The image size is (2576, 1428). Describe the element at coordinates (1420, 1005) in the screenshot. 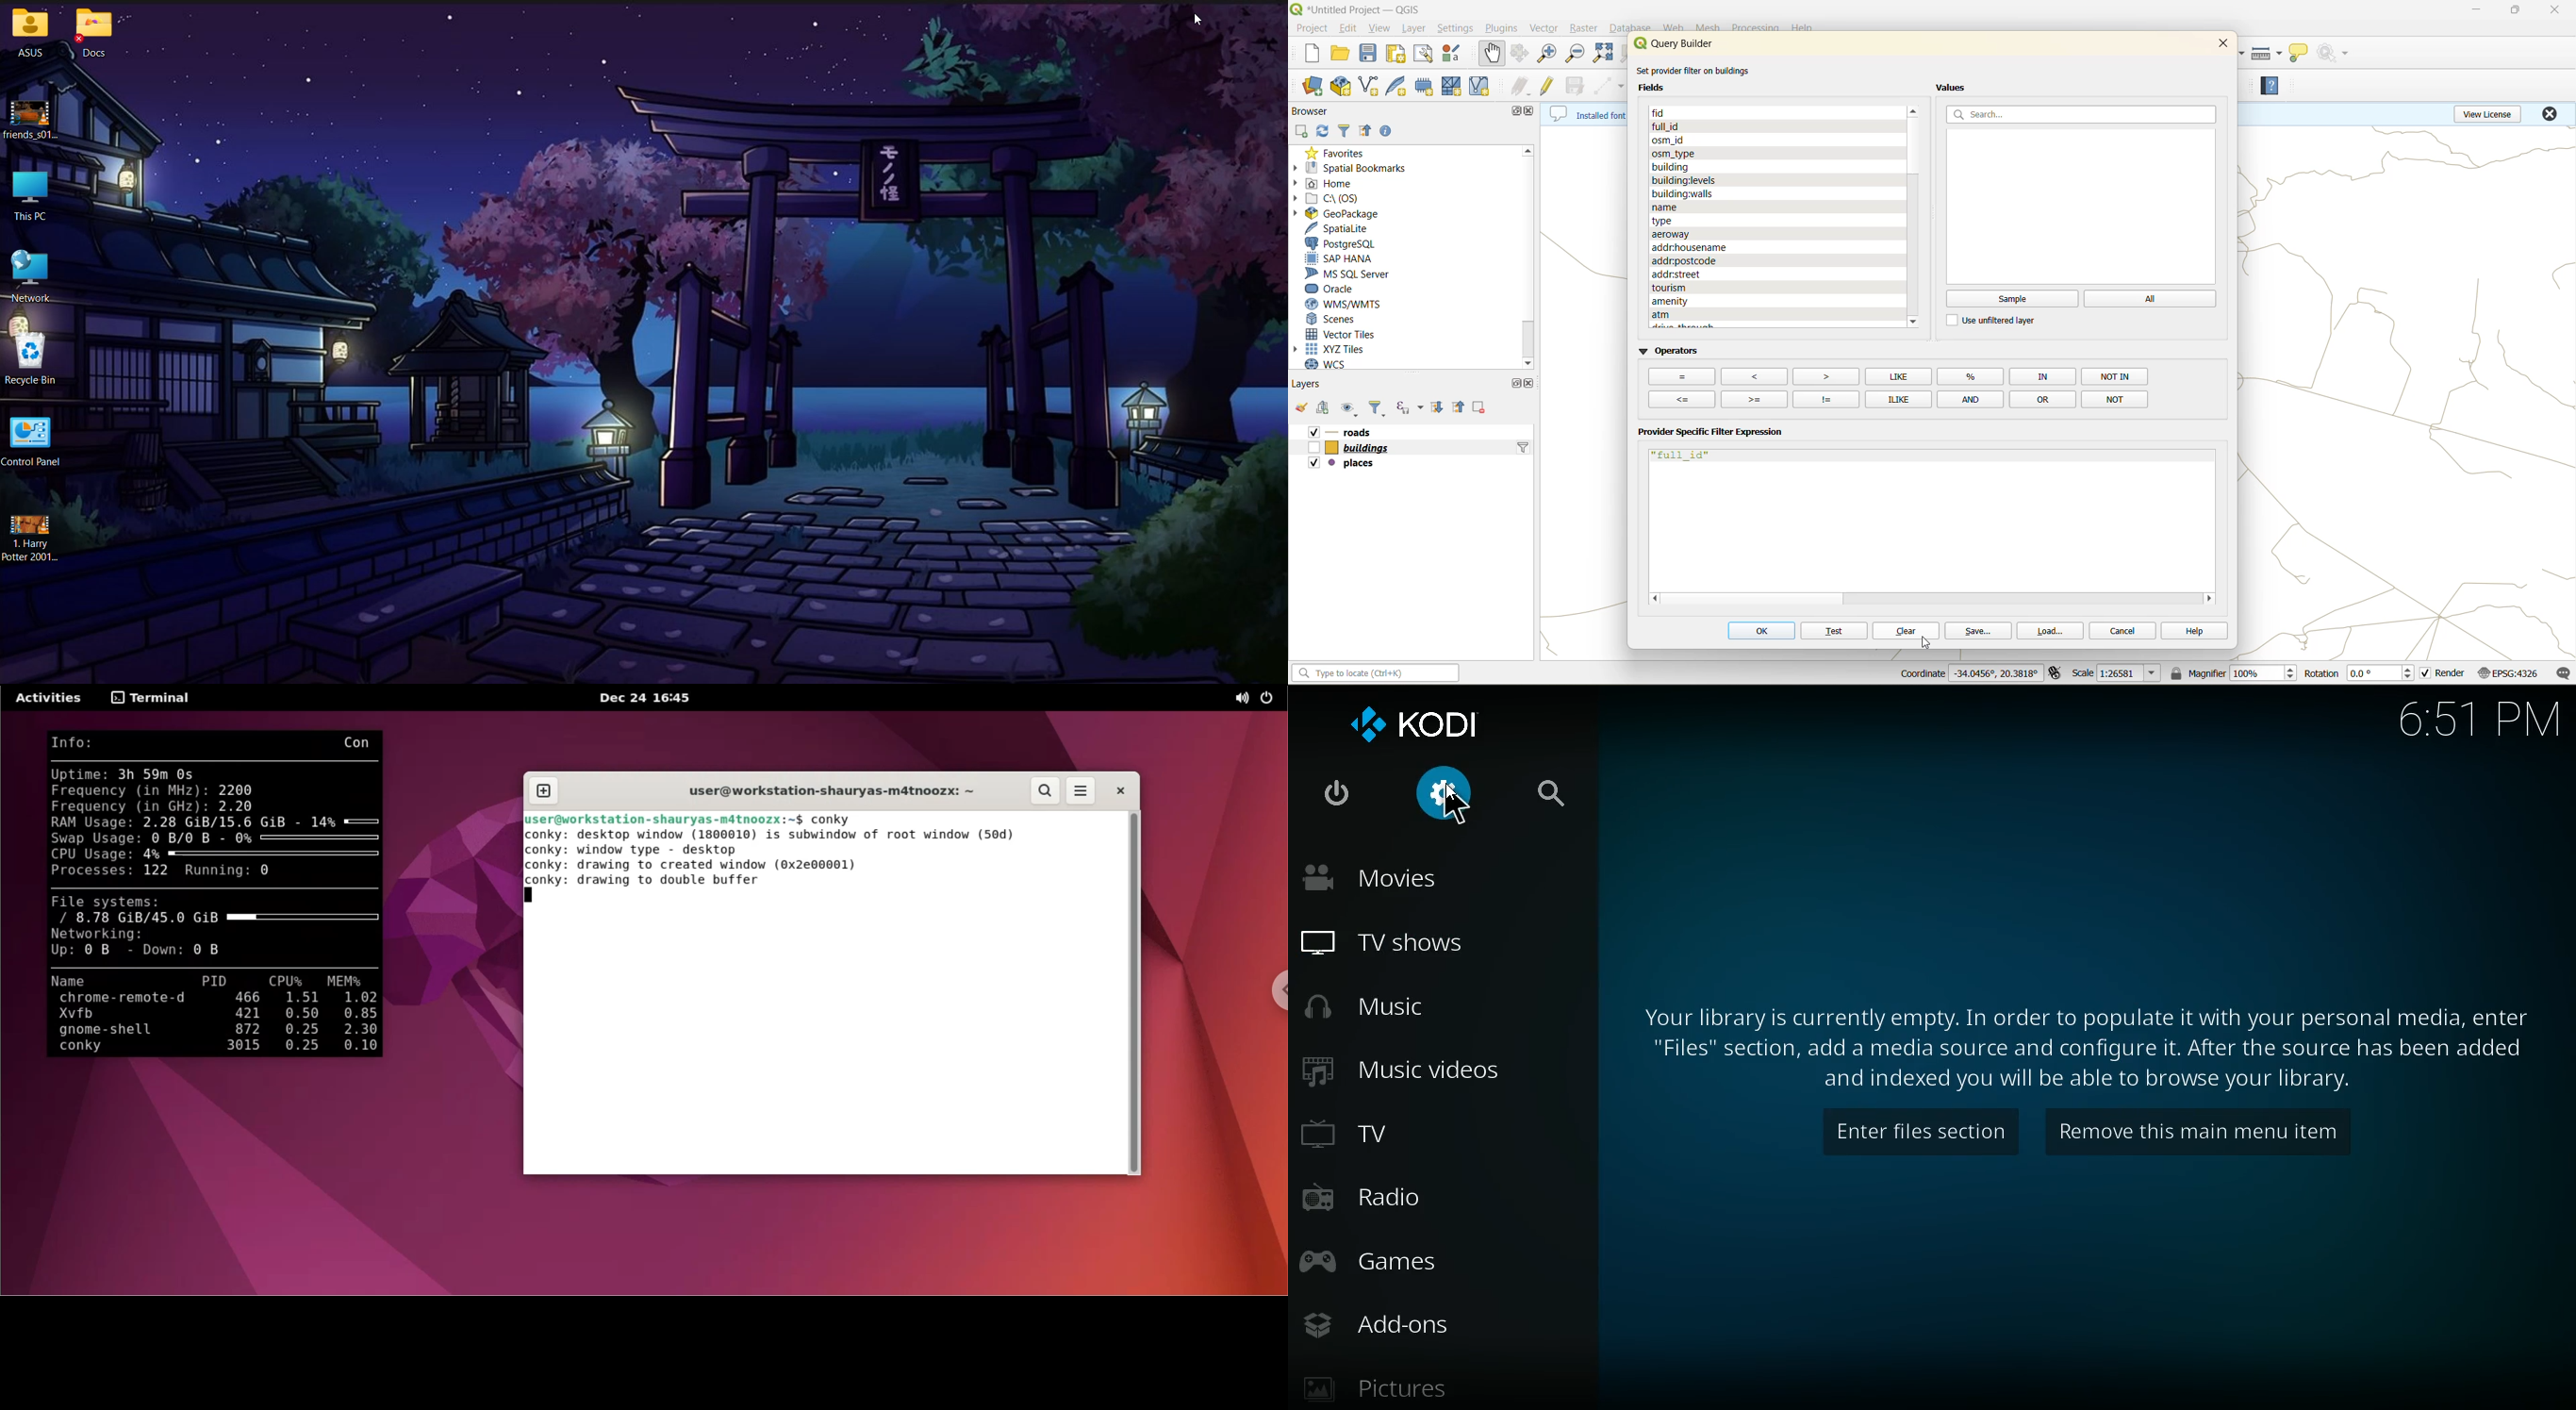

I see `music` at that location.